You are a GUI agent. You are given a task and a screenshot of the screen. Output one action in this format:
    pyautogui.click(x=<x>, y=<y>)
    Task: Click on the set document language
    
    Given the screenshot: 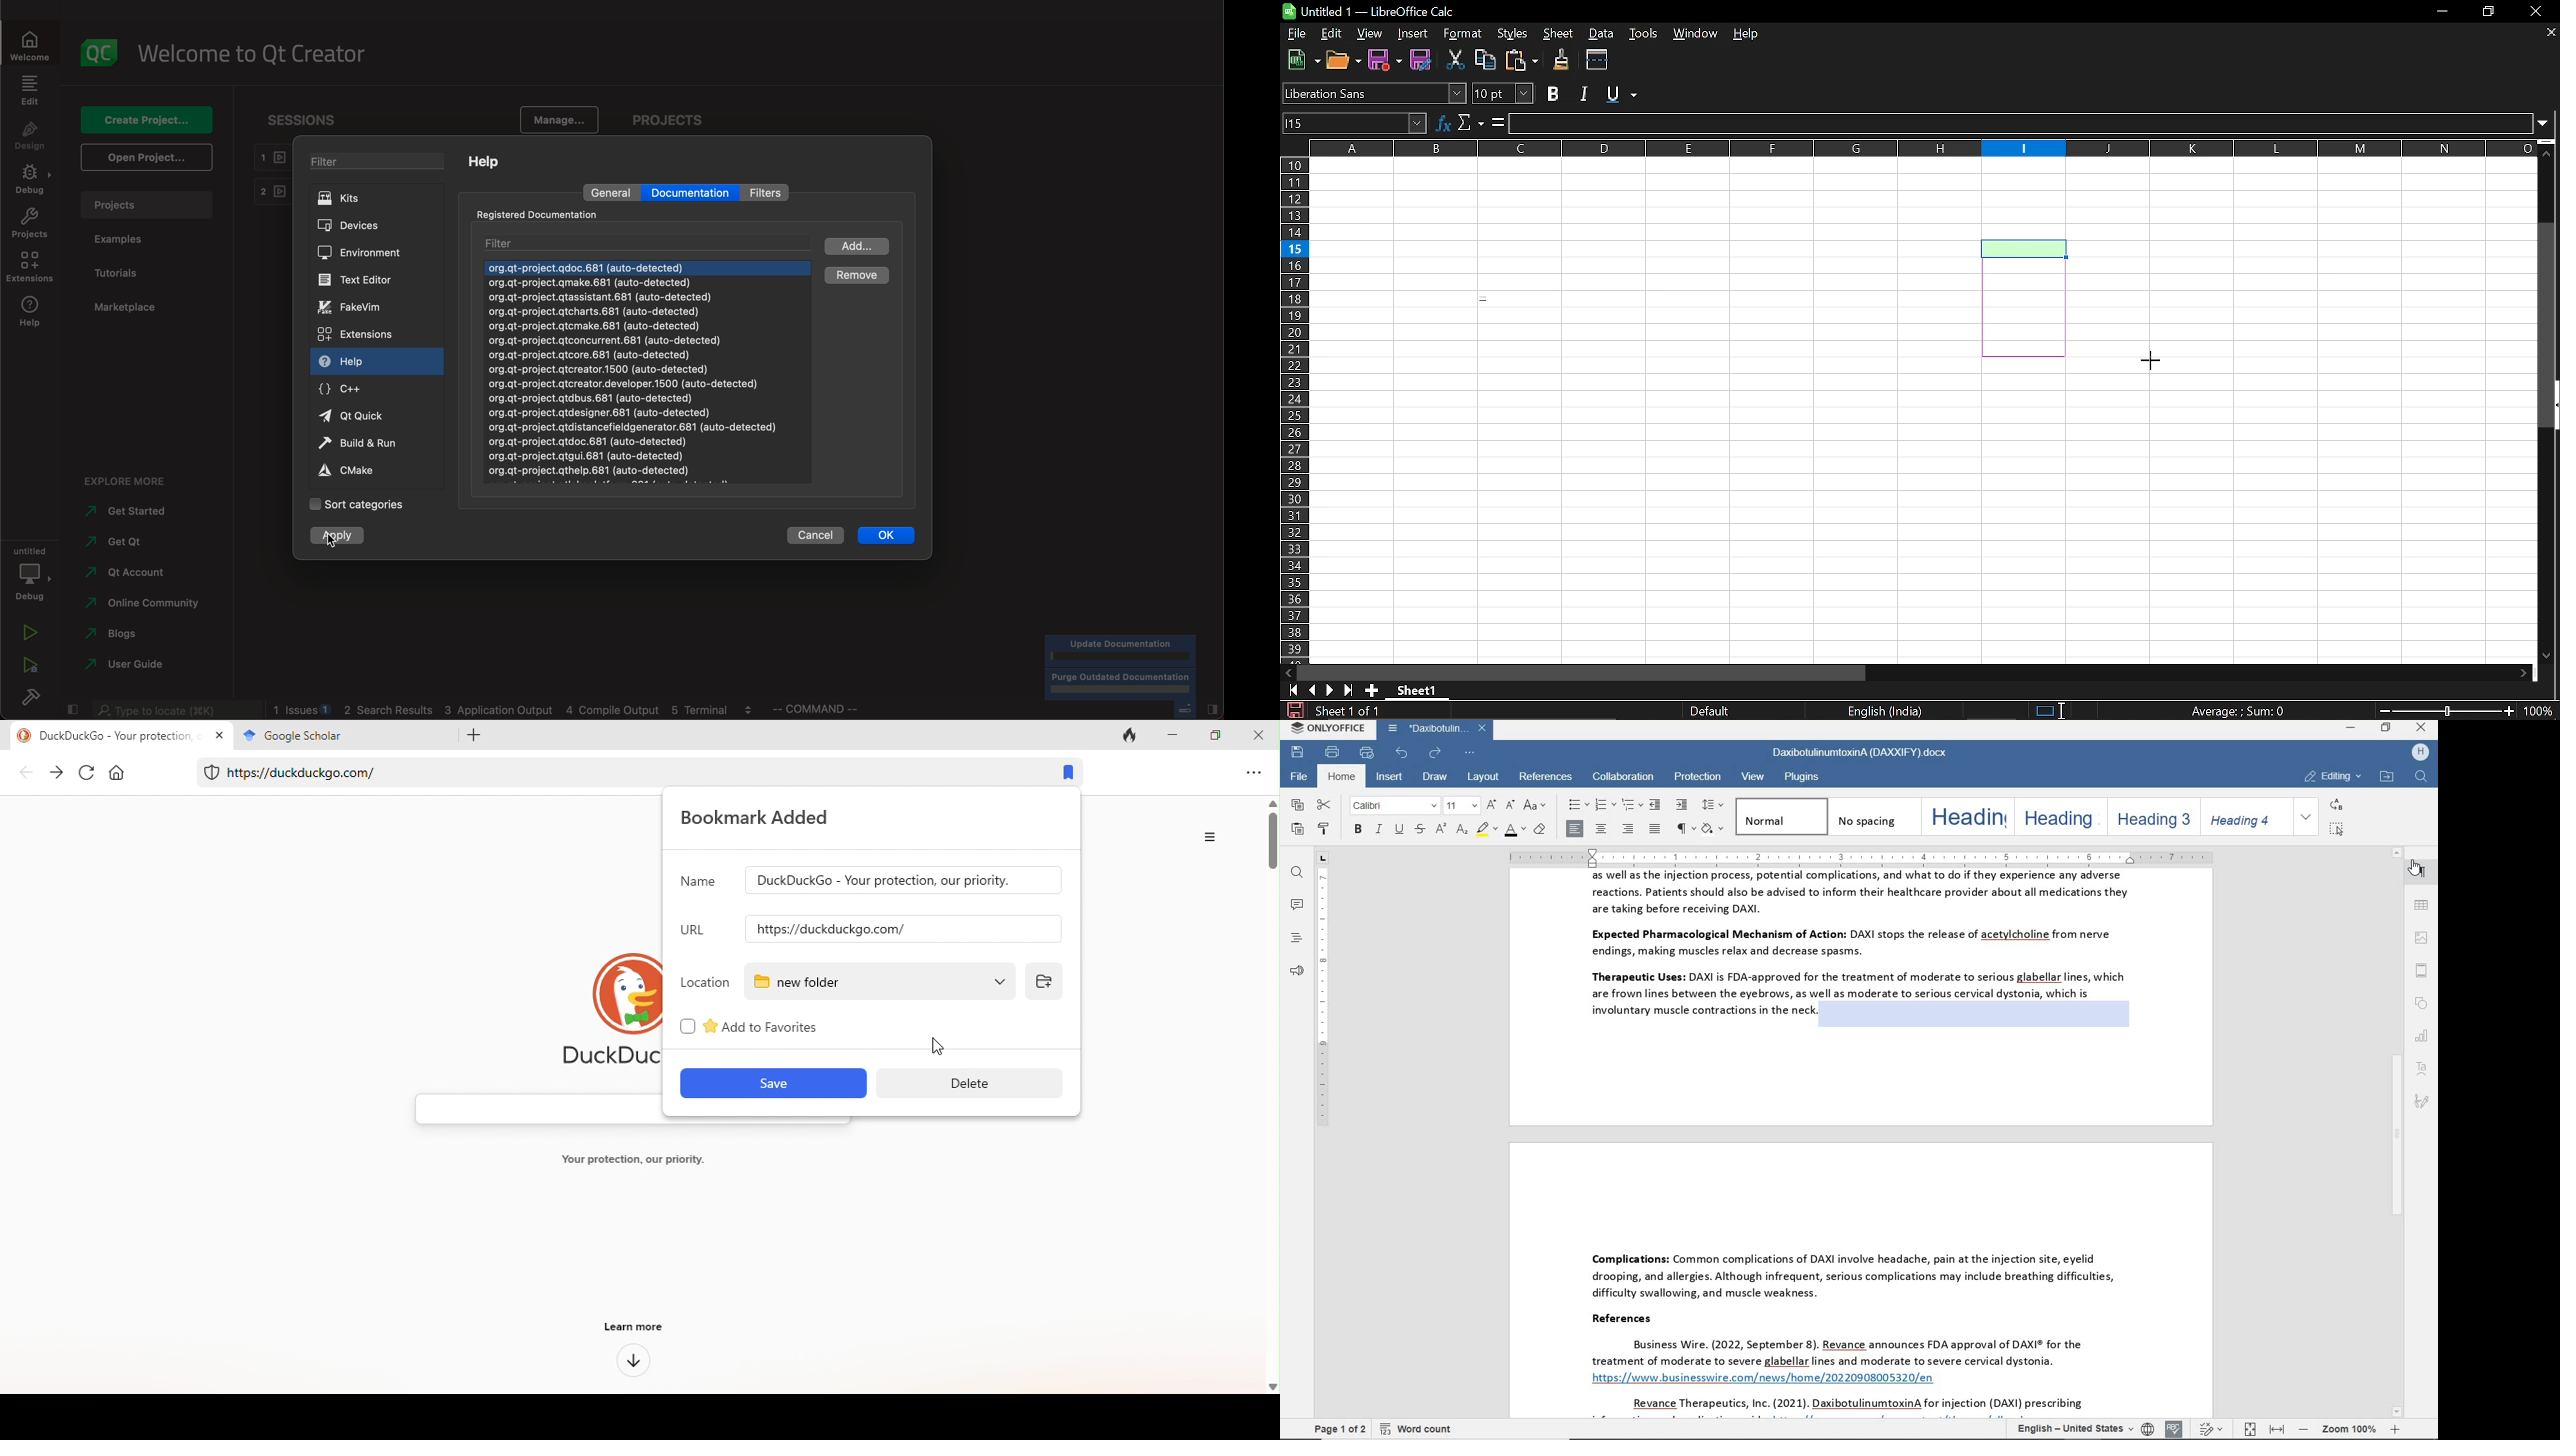 What is the action you would take?
    pyautogui.click(x=2149, y=1428)
    